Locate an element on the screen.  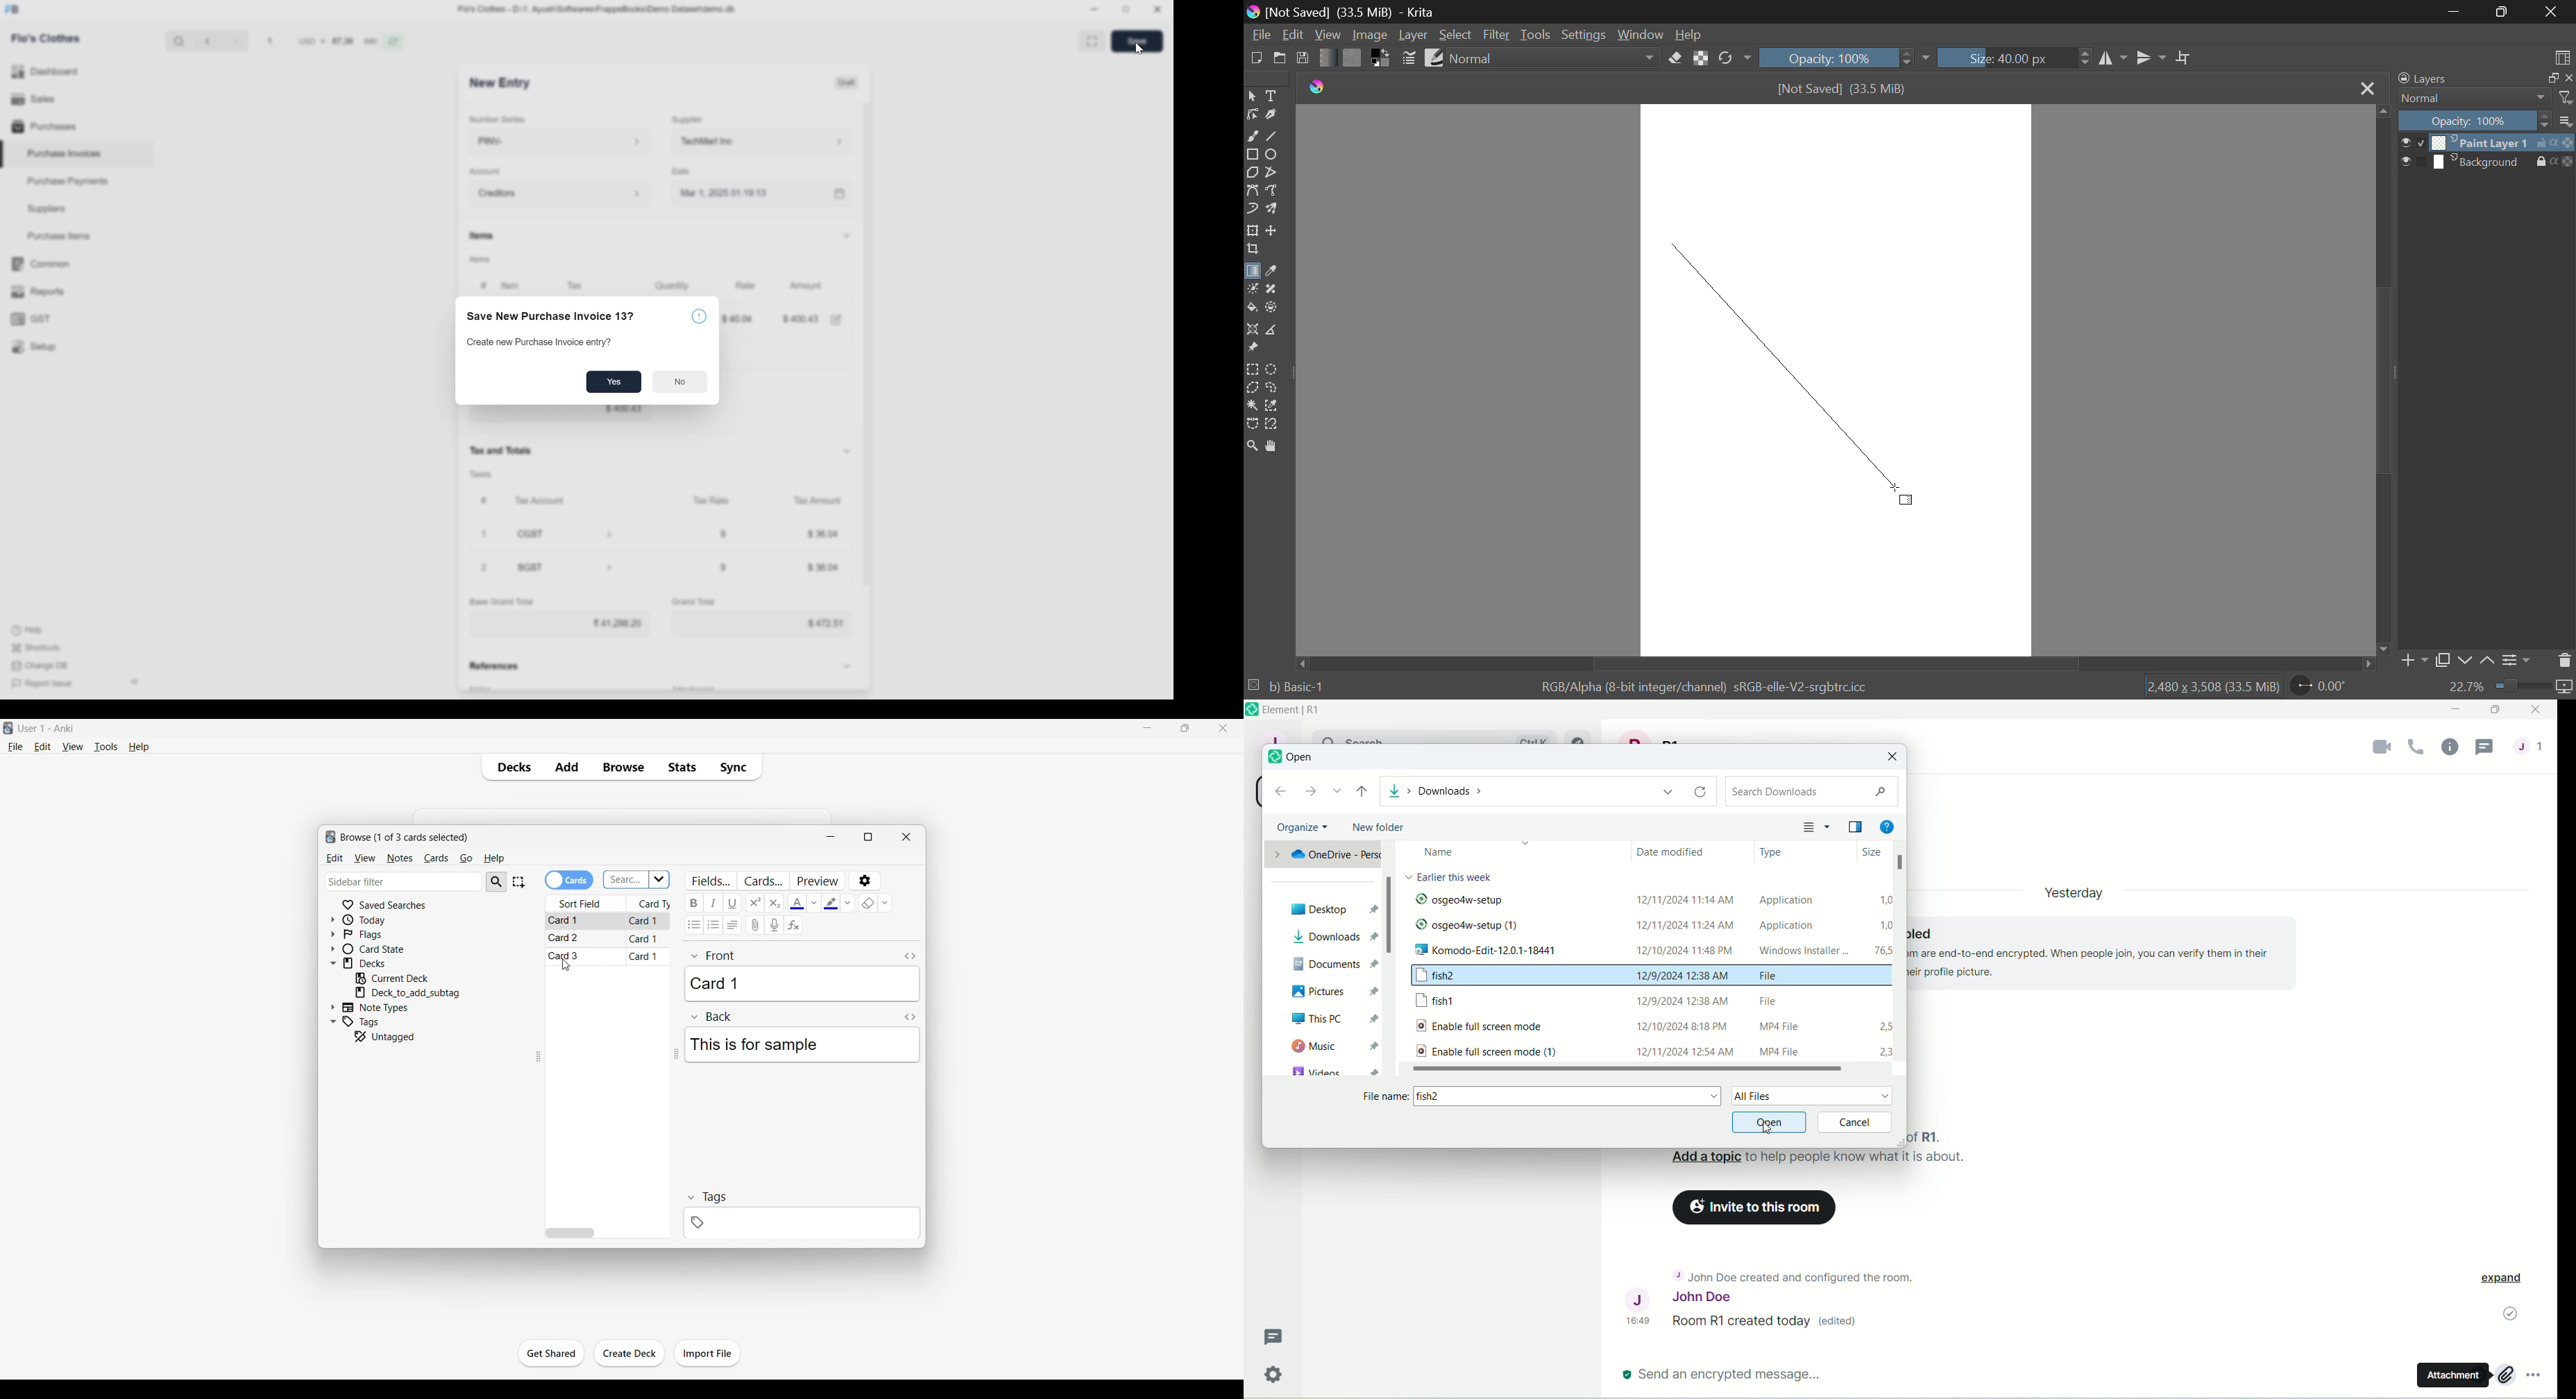
File menu is located at coordinates (16, 747).